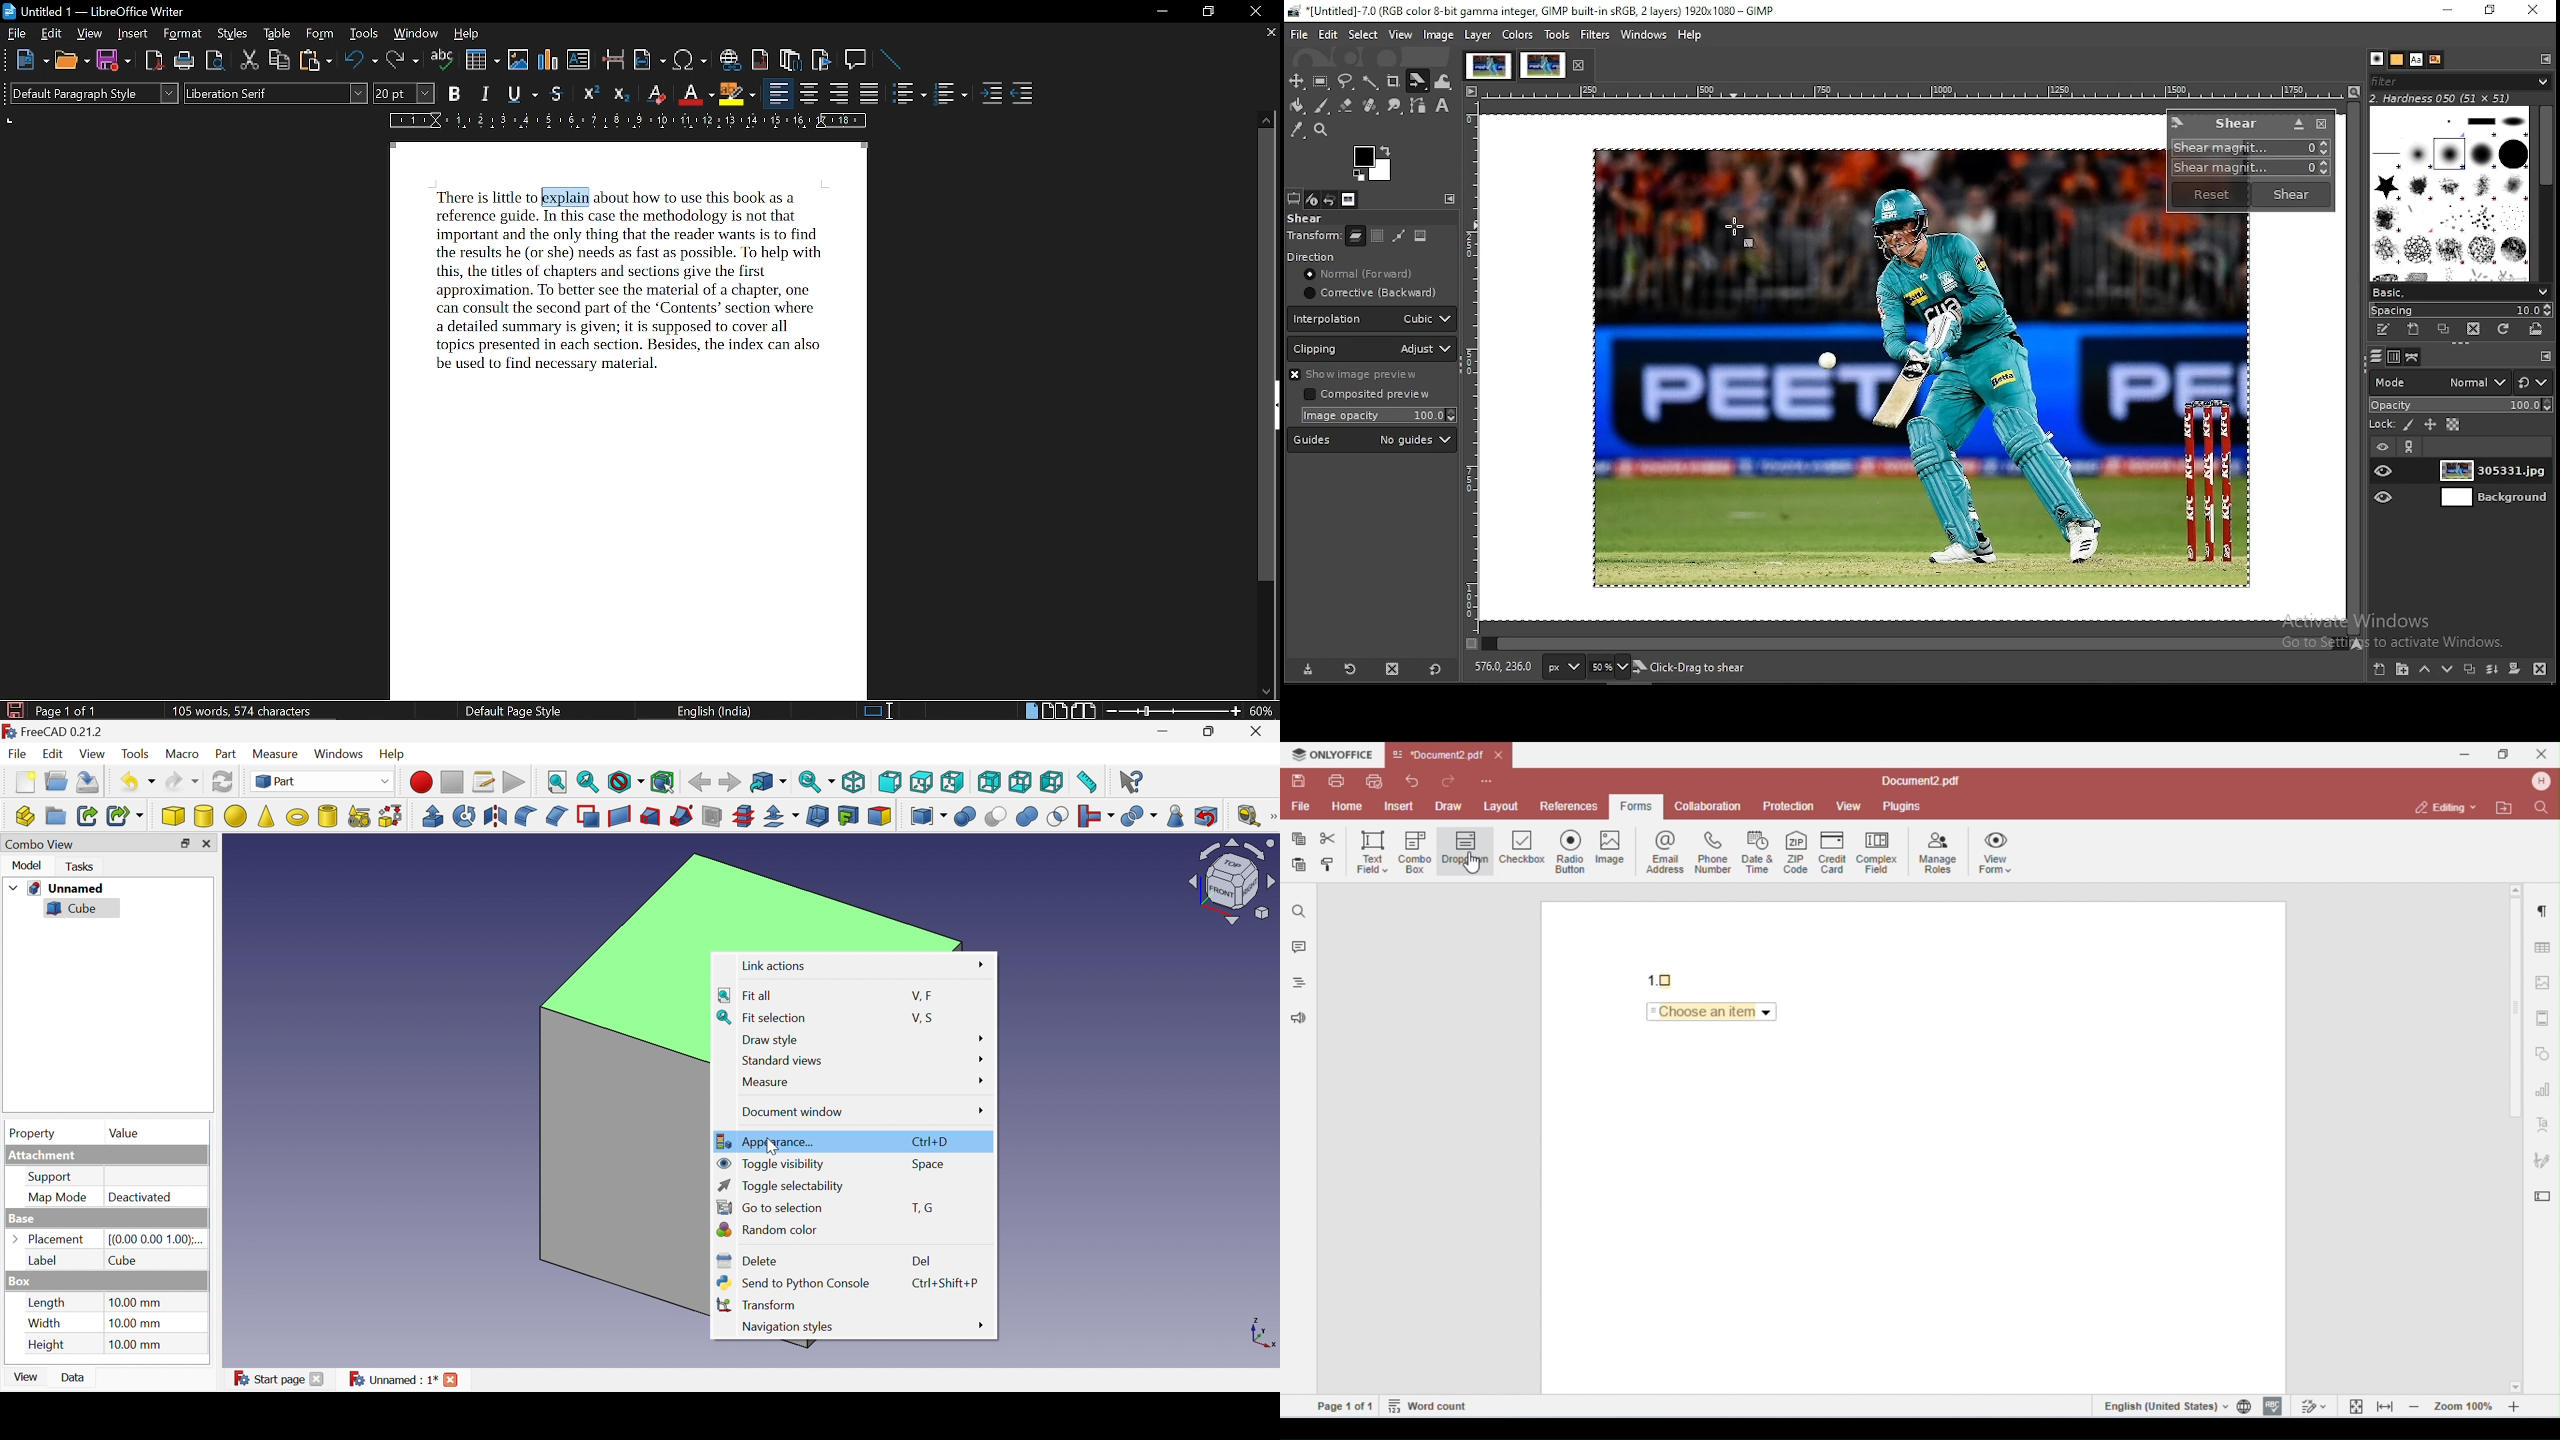  Describe the element at coordinates (704, 196) in the screenshot. I see `J CH— rw ——` at that location.